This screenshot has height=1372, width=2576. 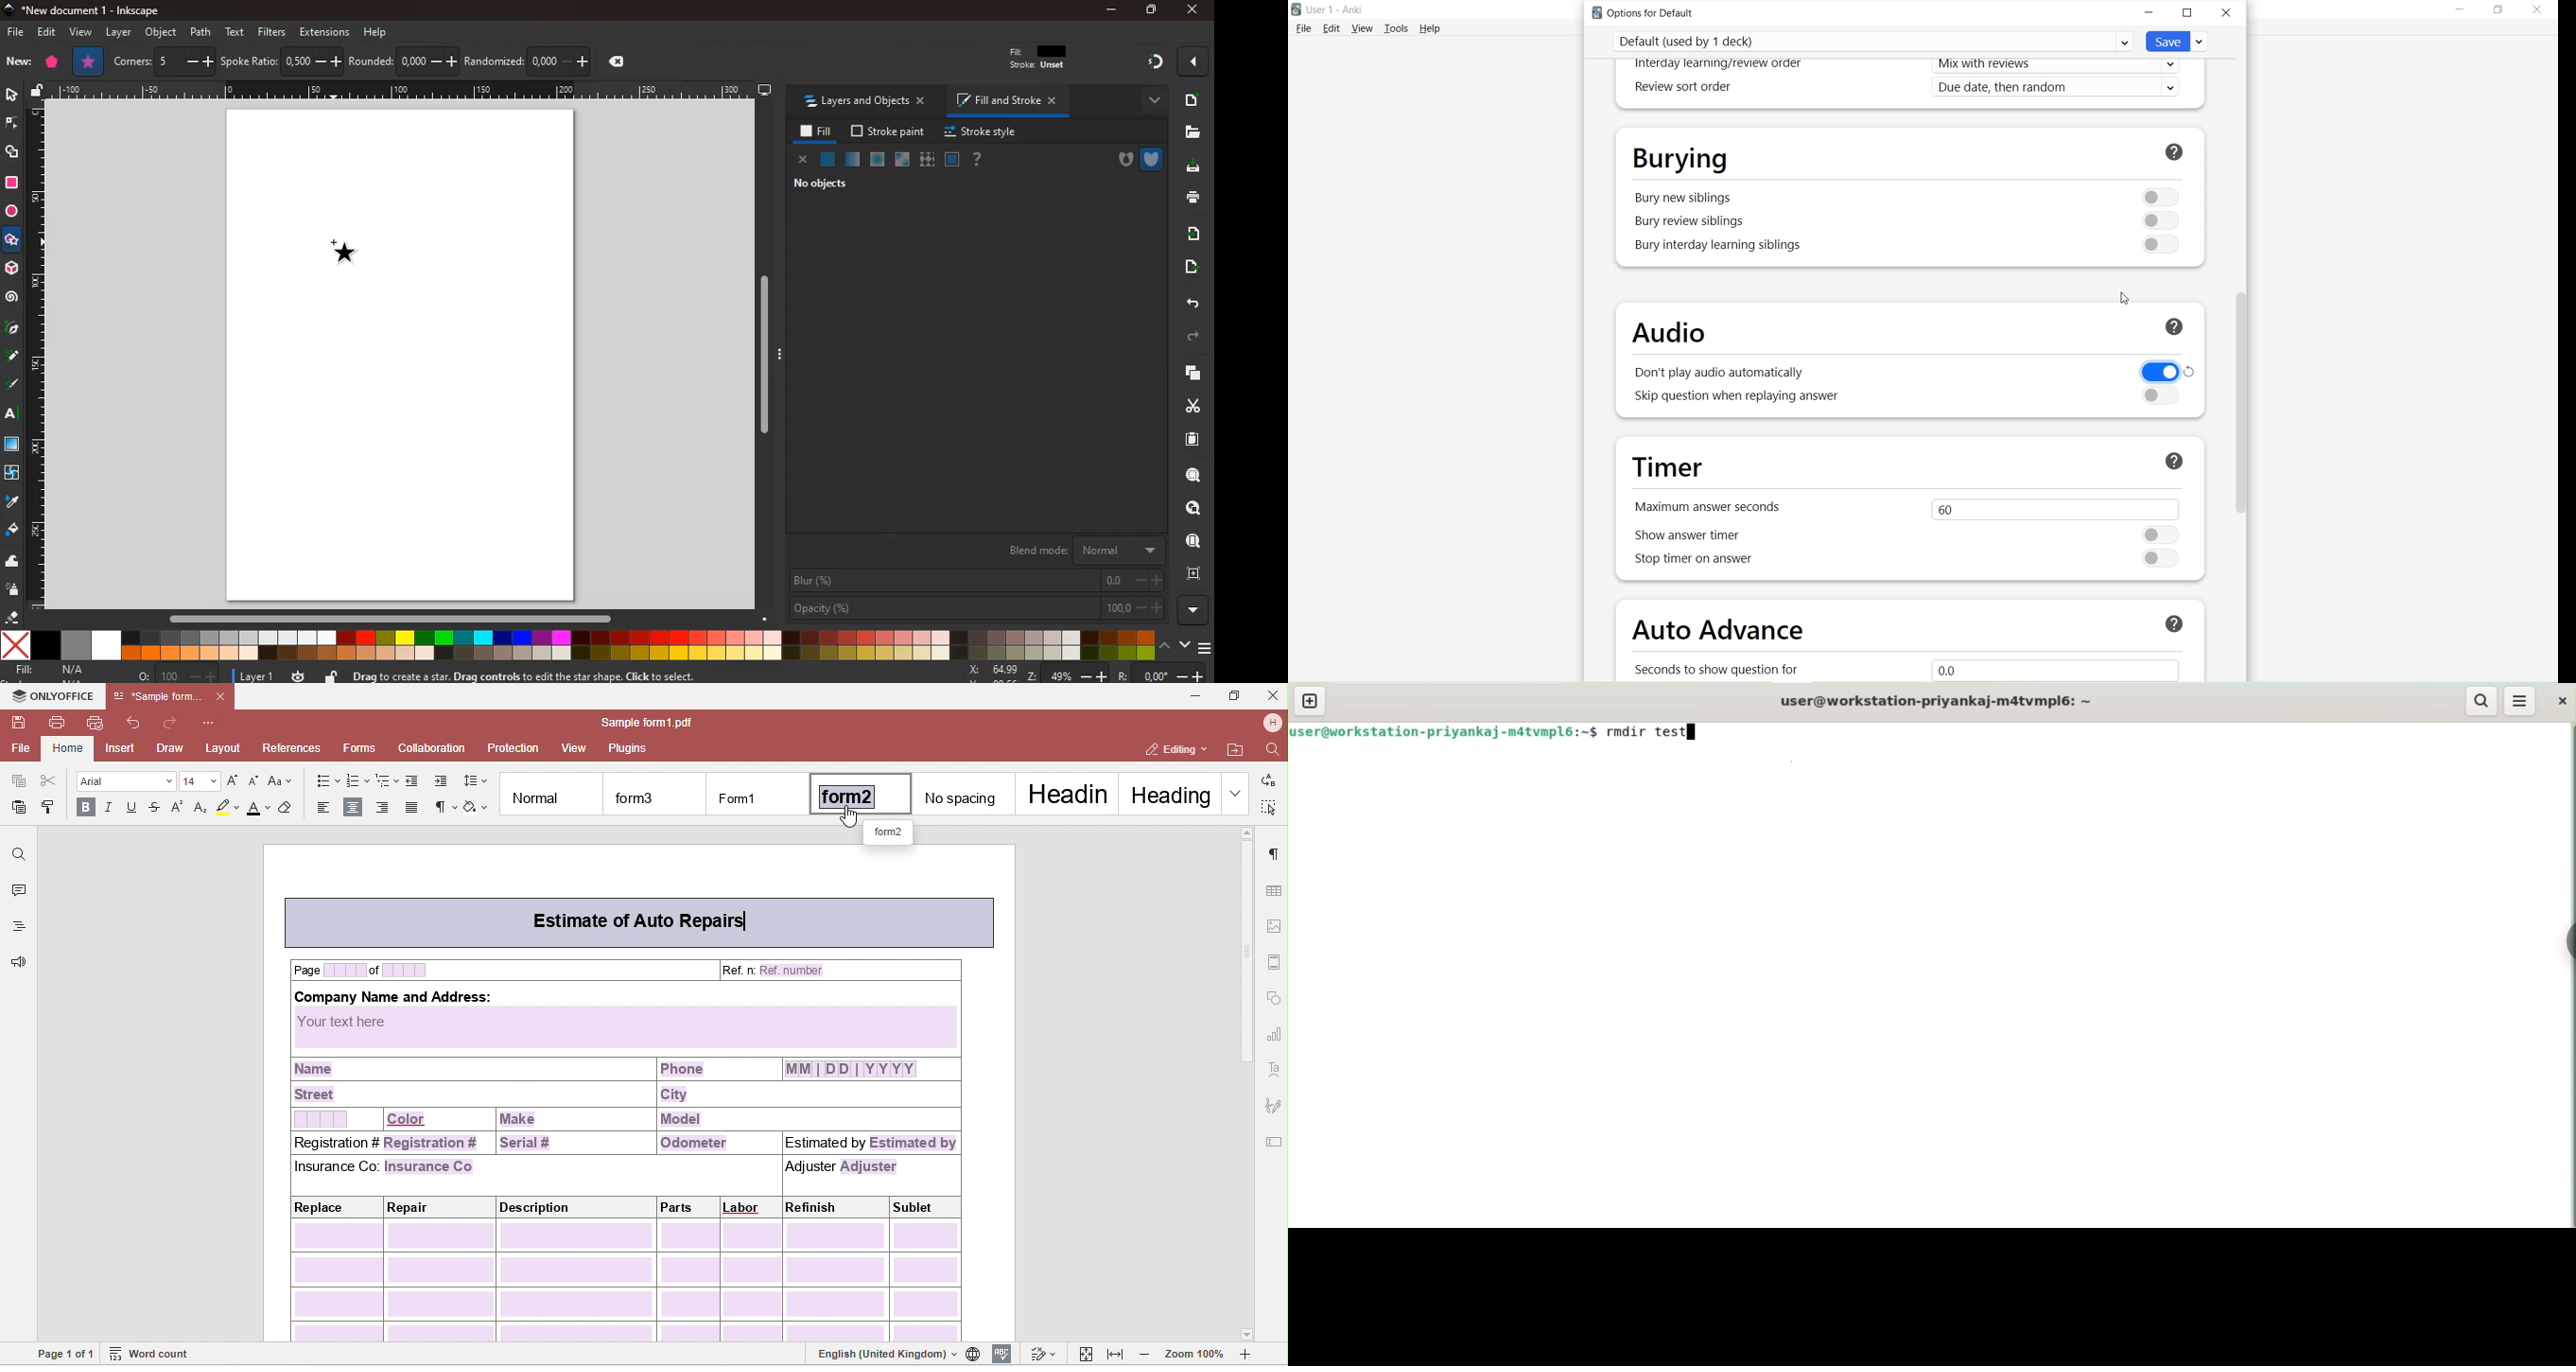 What do you see at coordinates (2460, 11) in the screenshot?
I see `Minimize` at bounding box center [2460, 11].